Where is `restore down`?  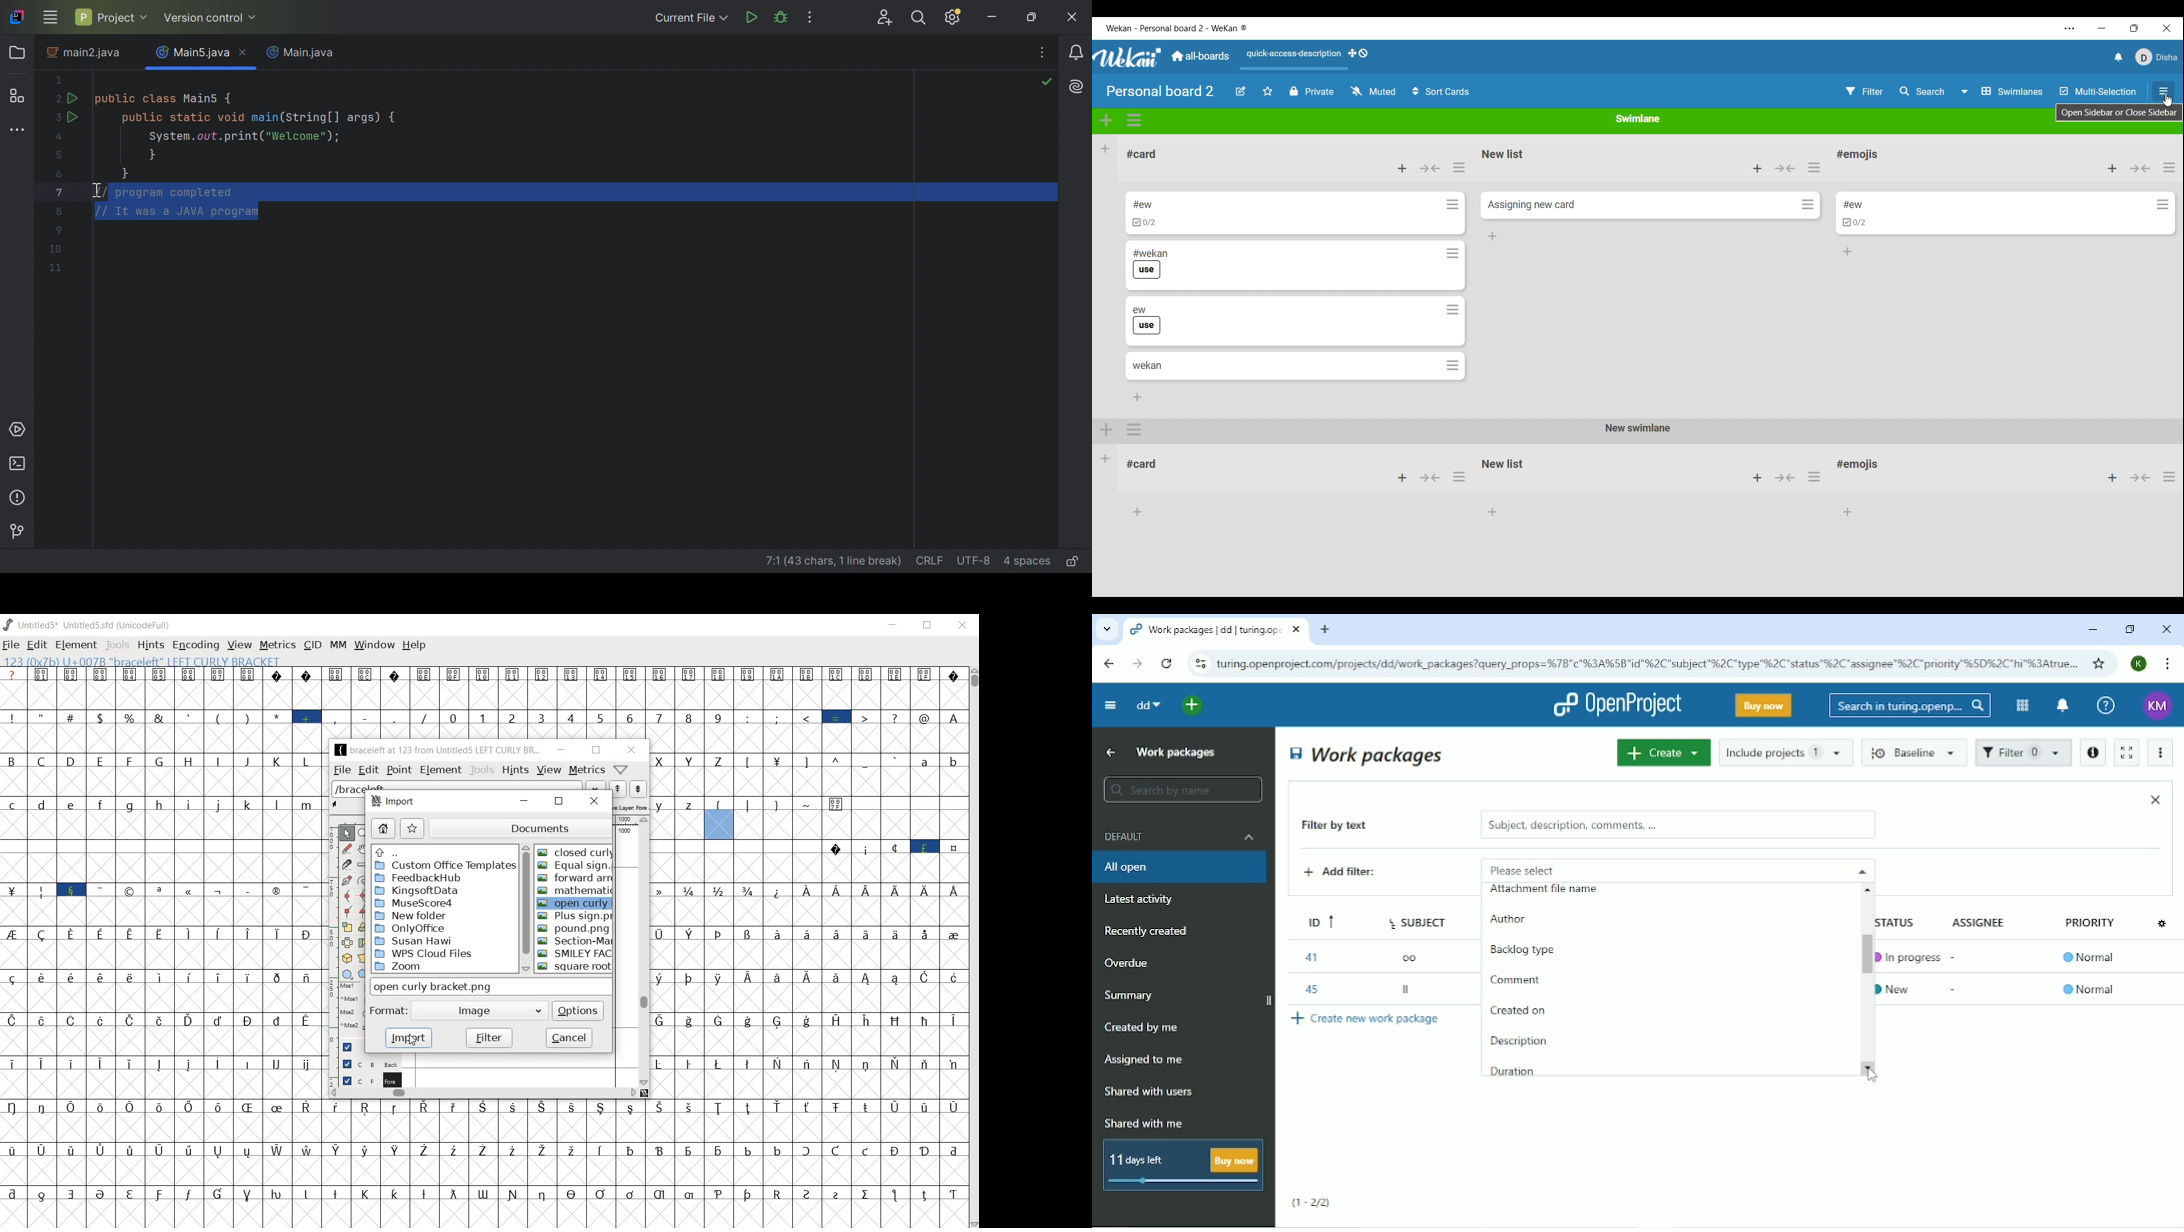 restore down is located at coordinates (558, 803).